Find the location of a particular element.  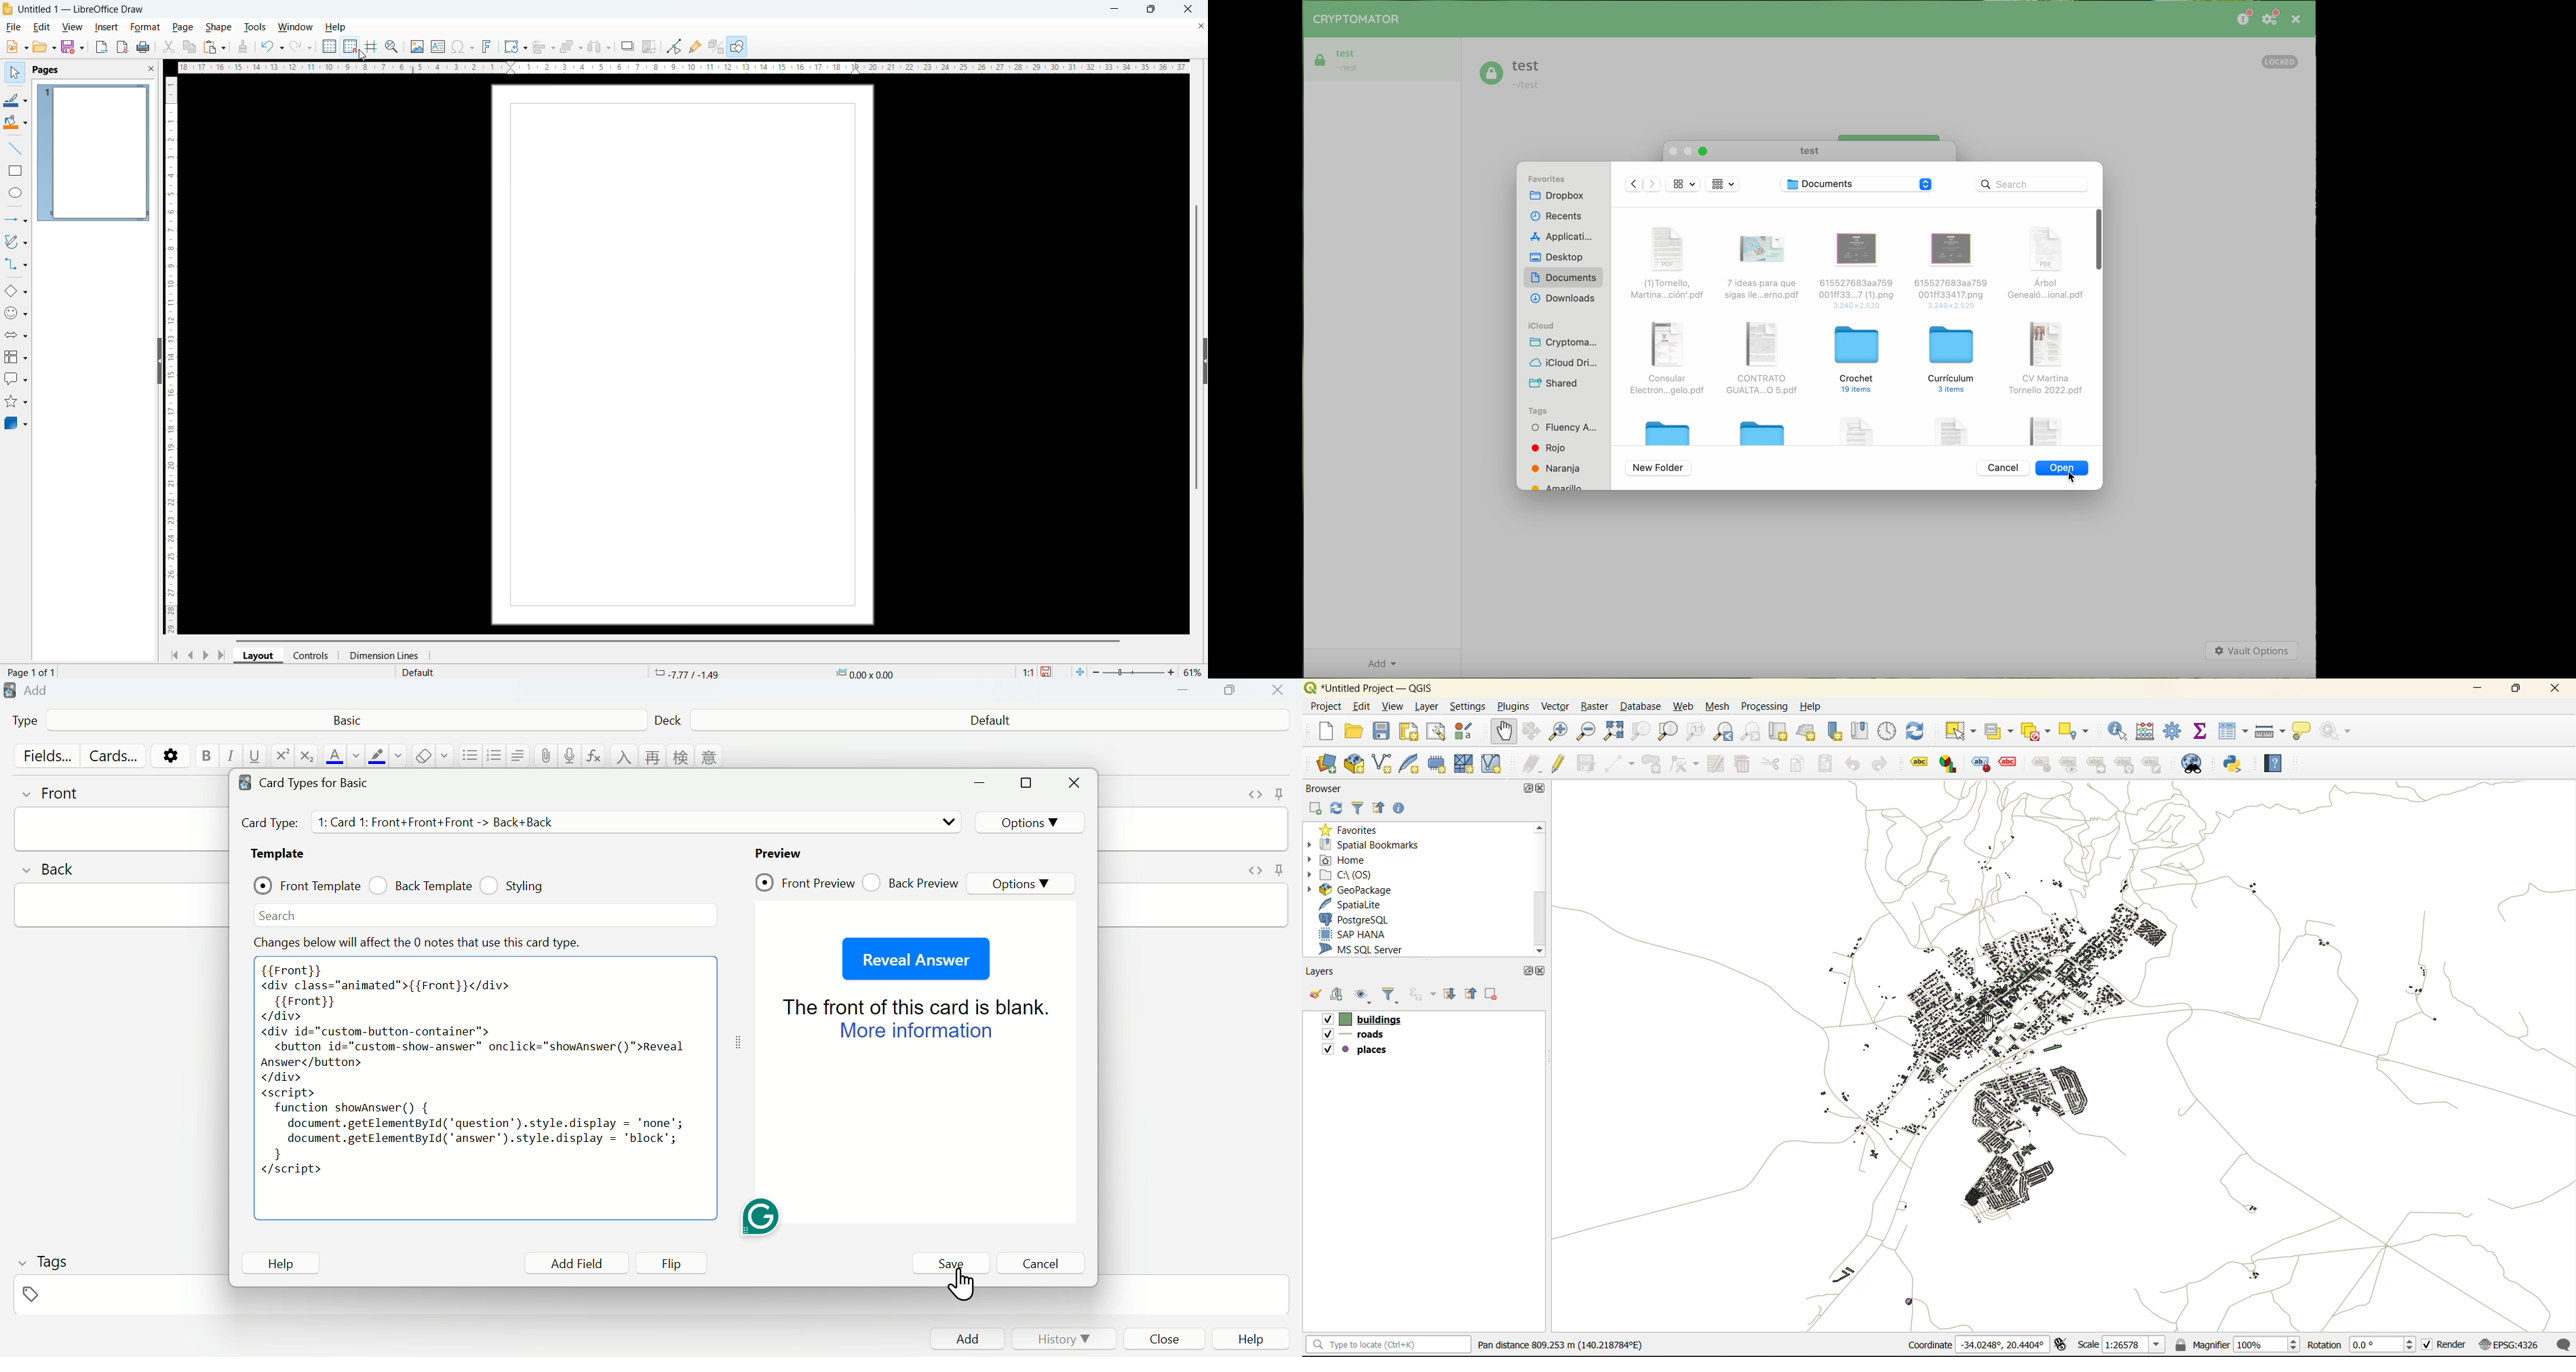

Fields is located at coordinates (45, 755).